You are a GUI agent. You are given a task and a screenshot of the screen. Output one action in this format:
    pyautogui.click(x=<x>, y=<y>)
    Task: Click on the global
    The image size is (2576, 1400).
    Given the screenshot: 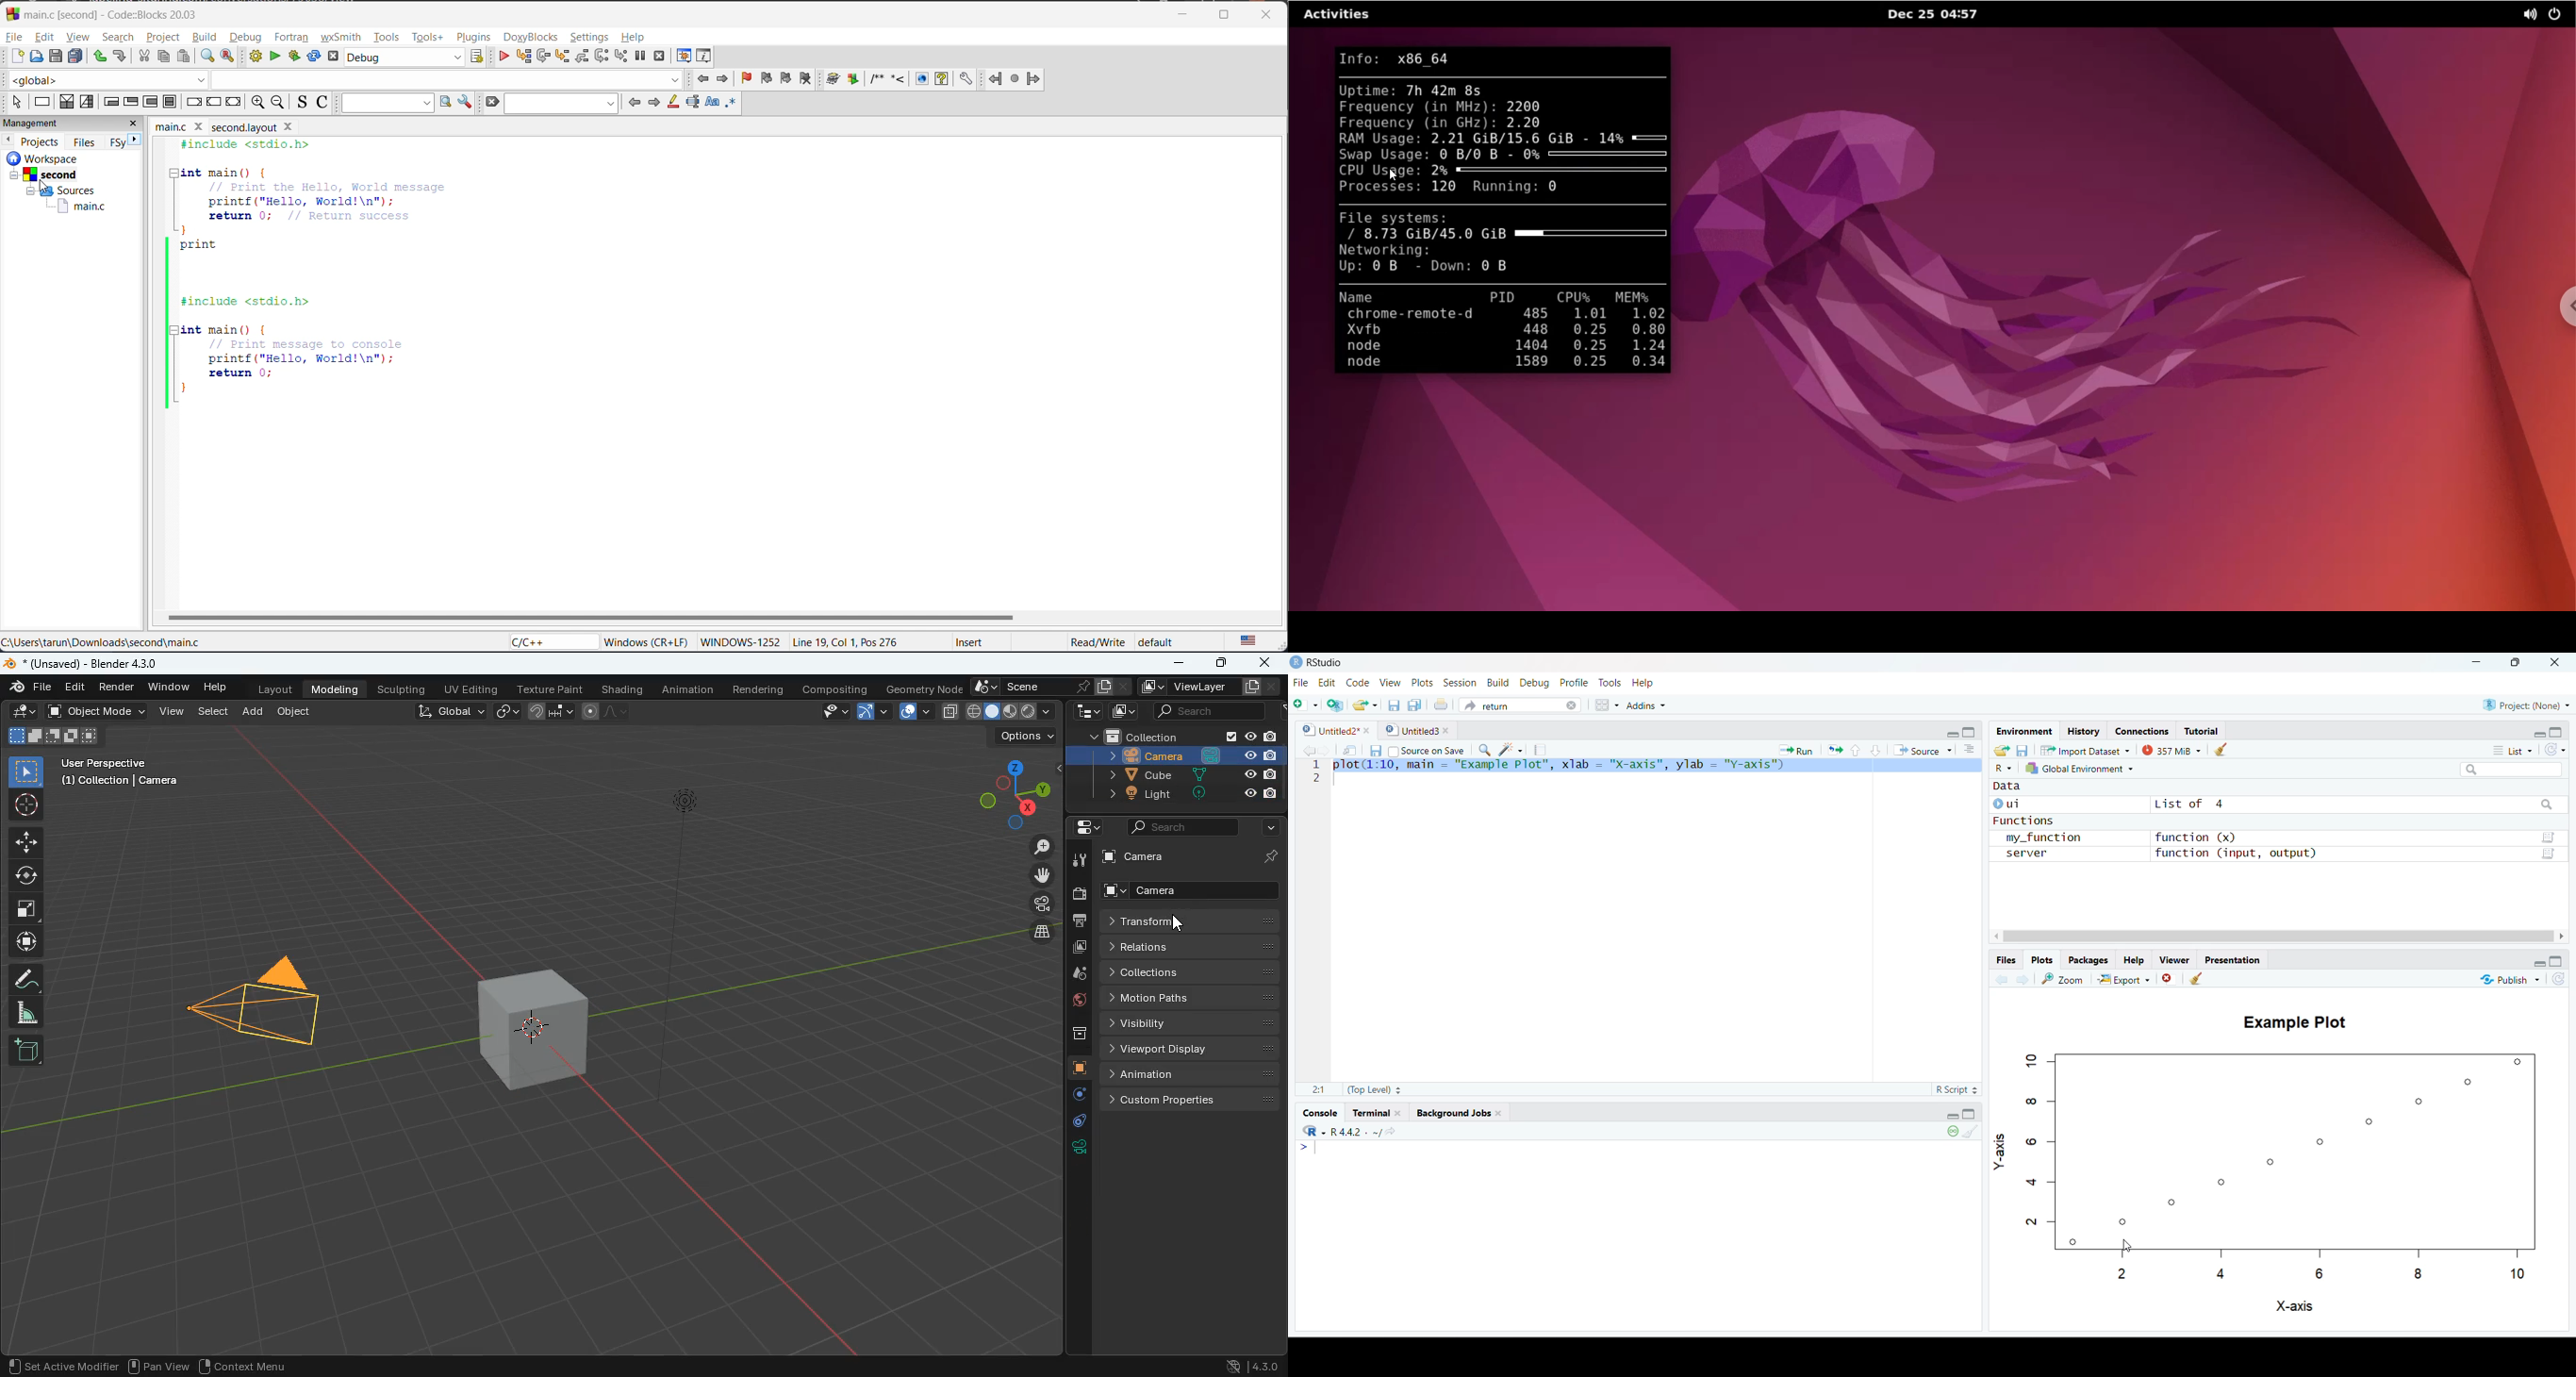 What is the action you would take?
    pyautogui.click(x=448, y=711)
    